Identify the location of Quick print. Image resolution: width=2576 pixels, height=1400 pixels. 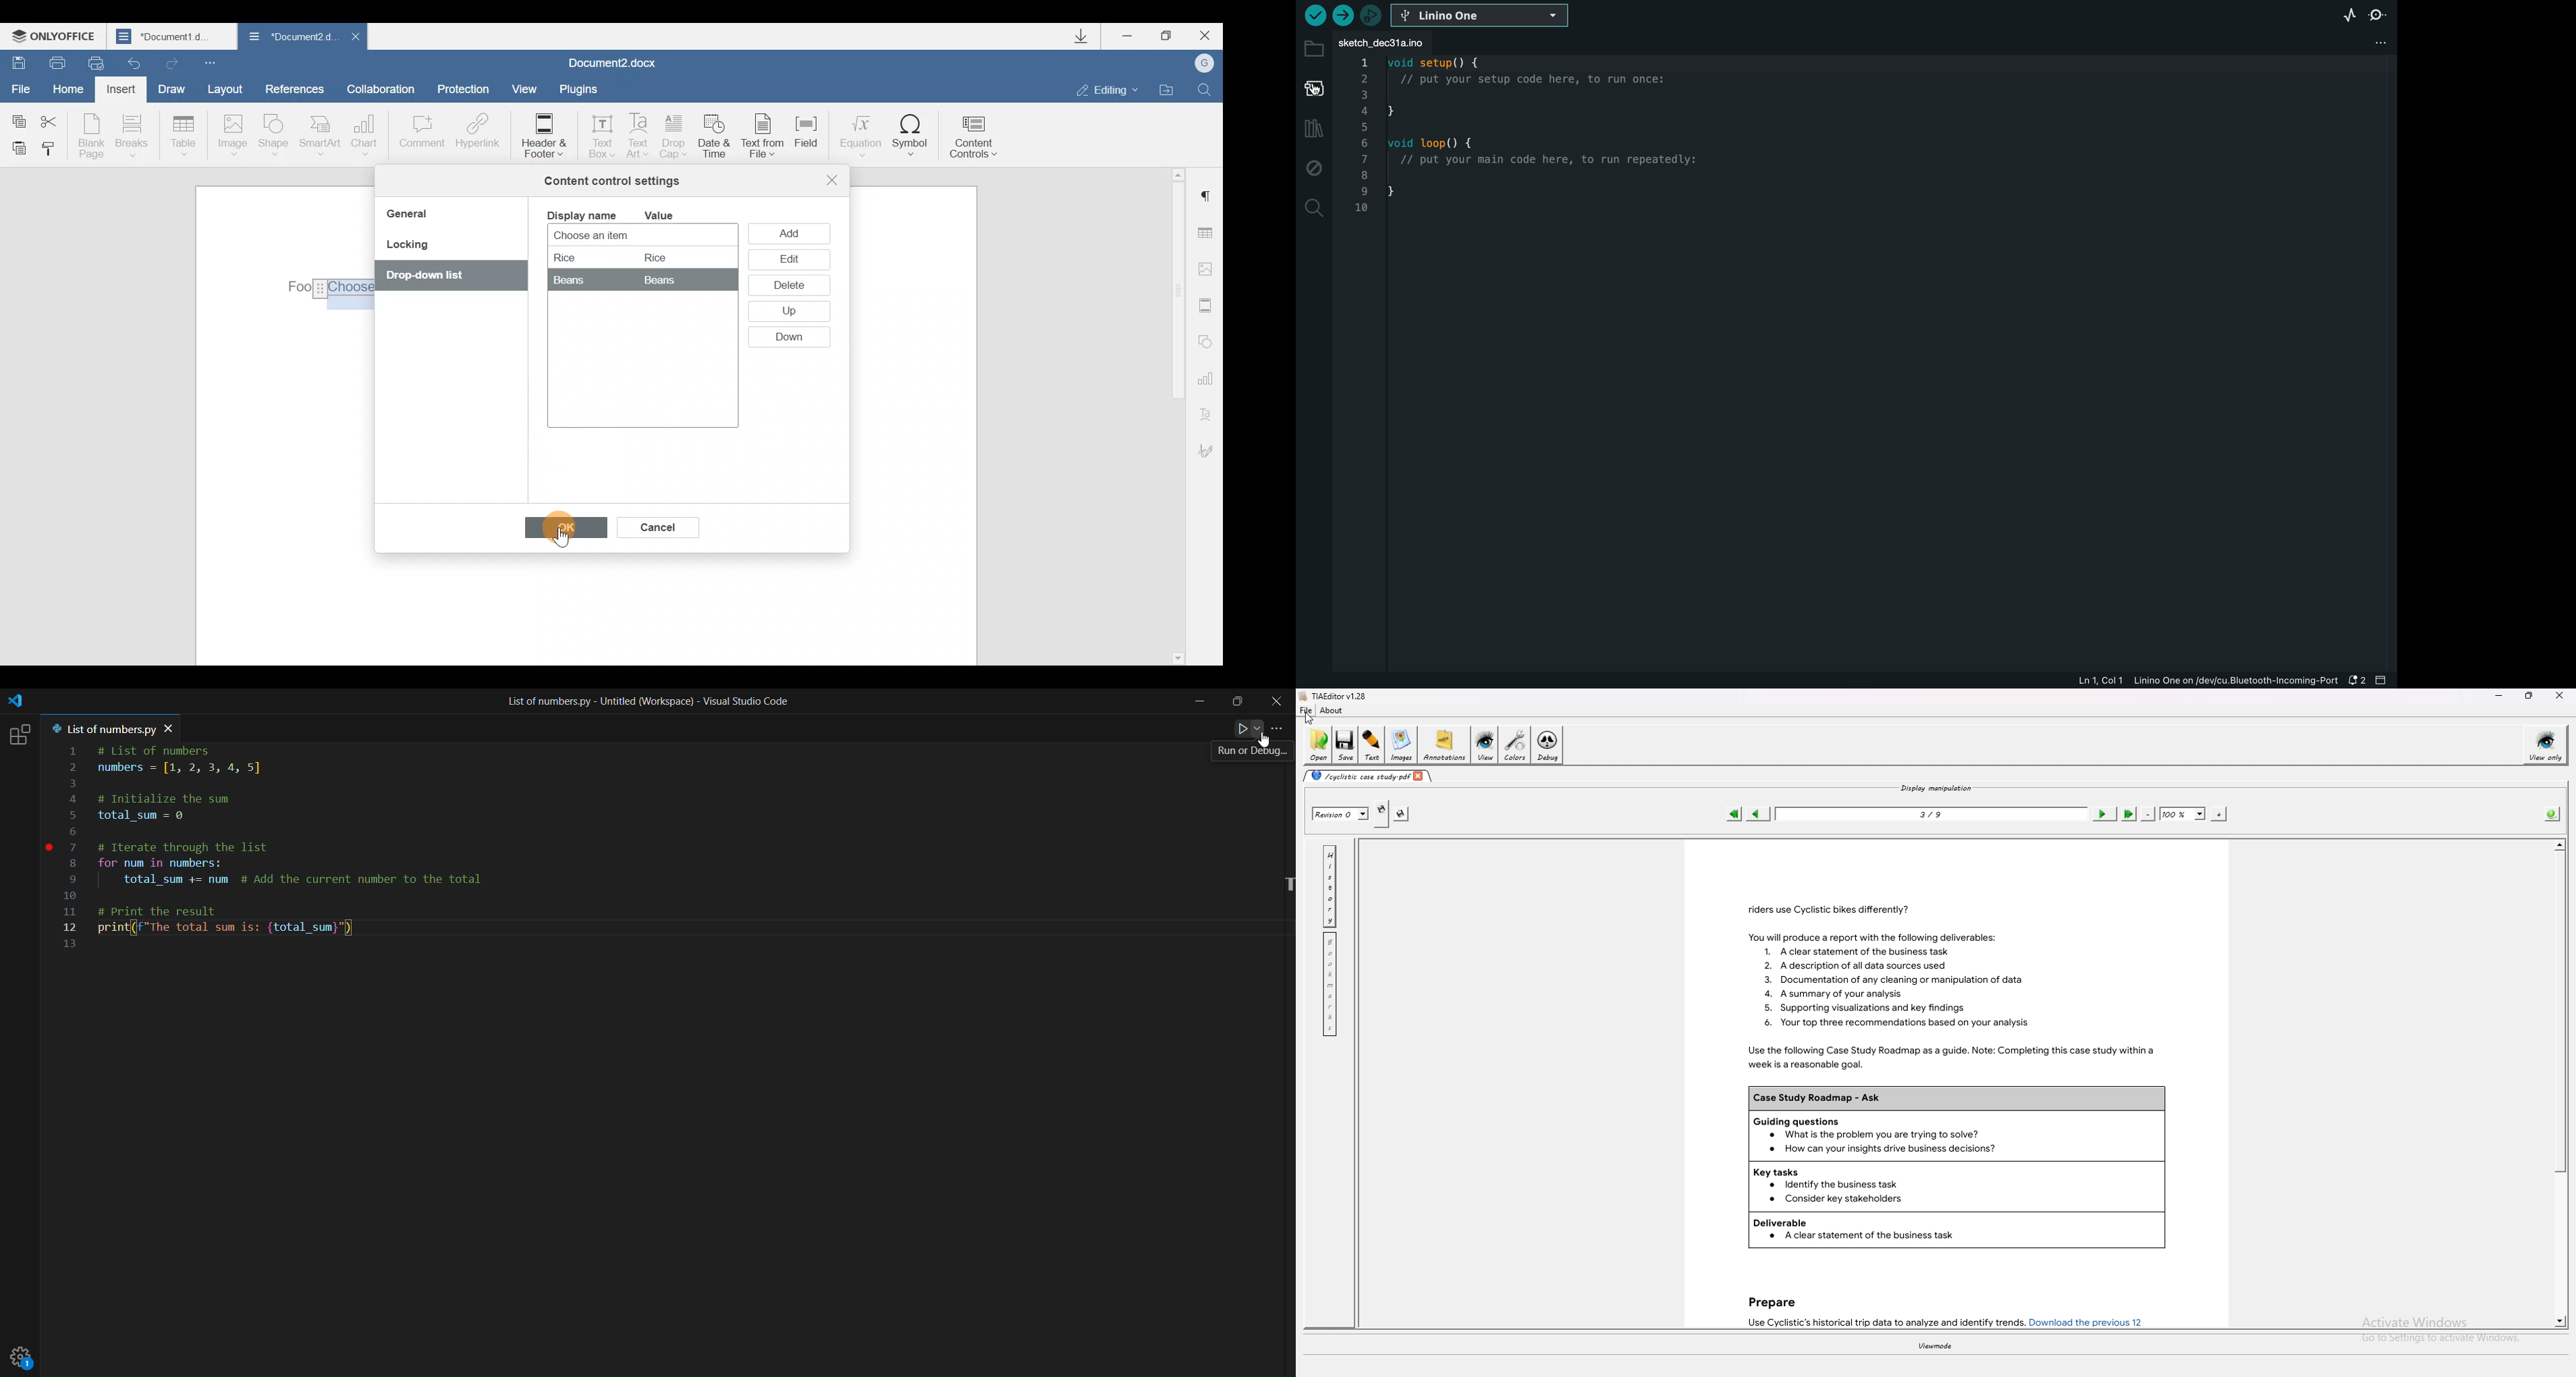
(94, 64).